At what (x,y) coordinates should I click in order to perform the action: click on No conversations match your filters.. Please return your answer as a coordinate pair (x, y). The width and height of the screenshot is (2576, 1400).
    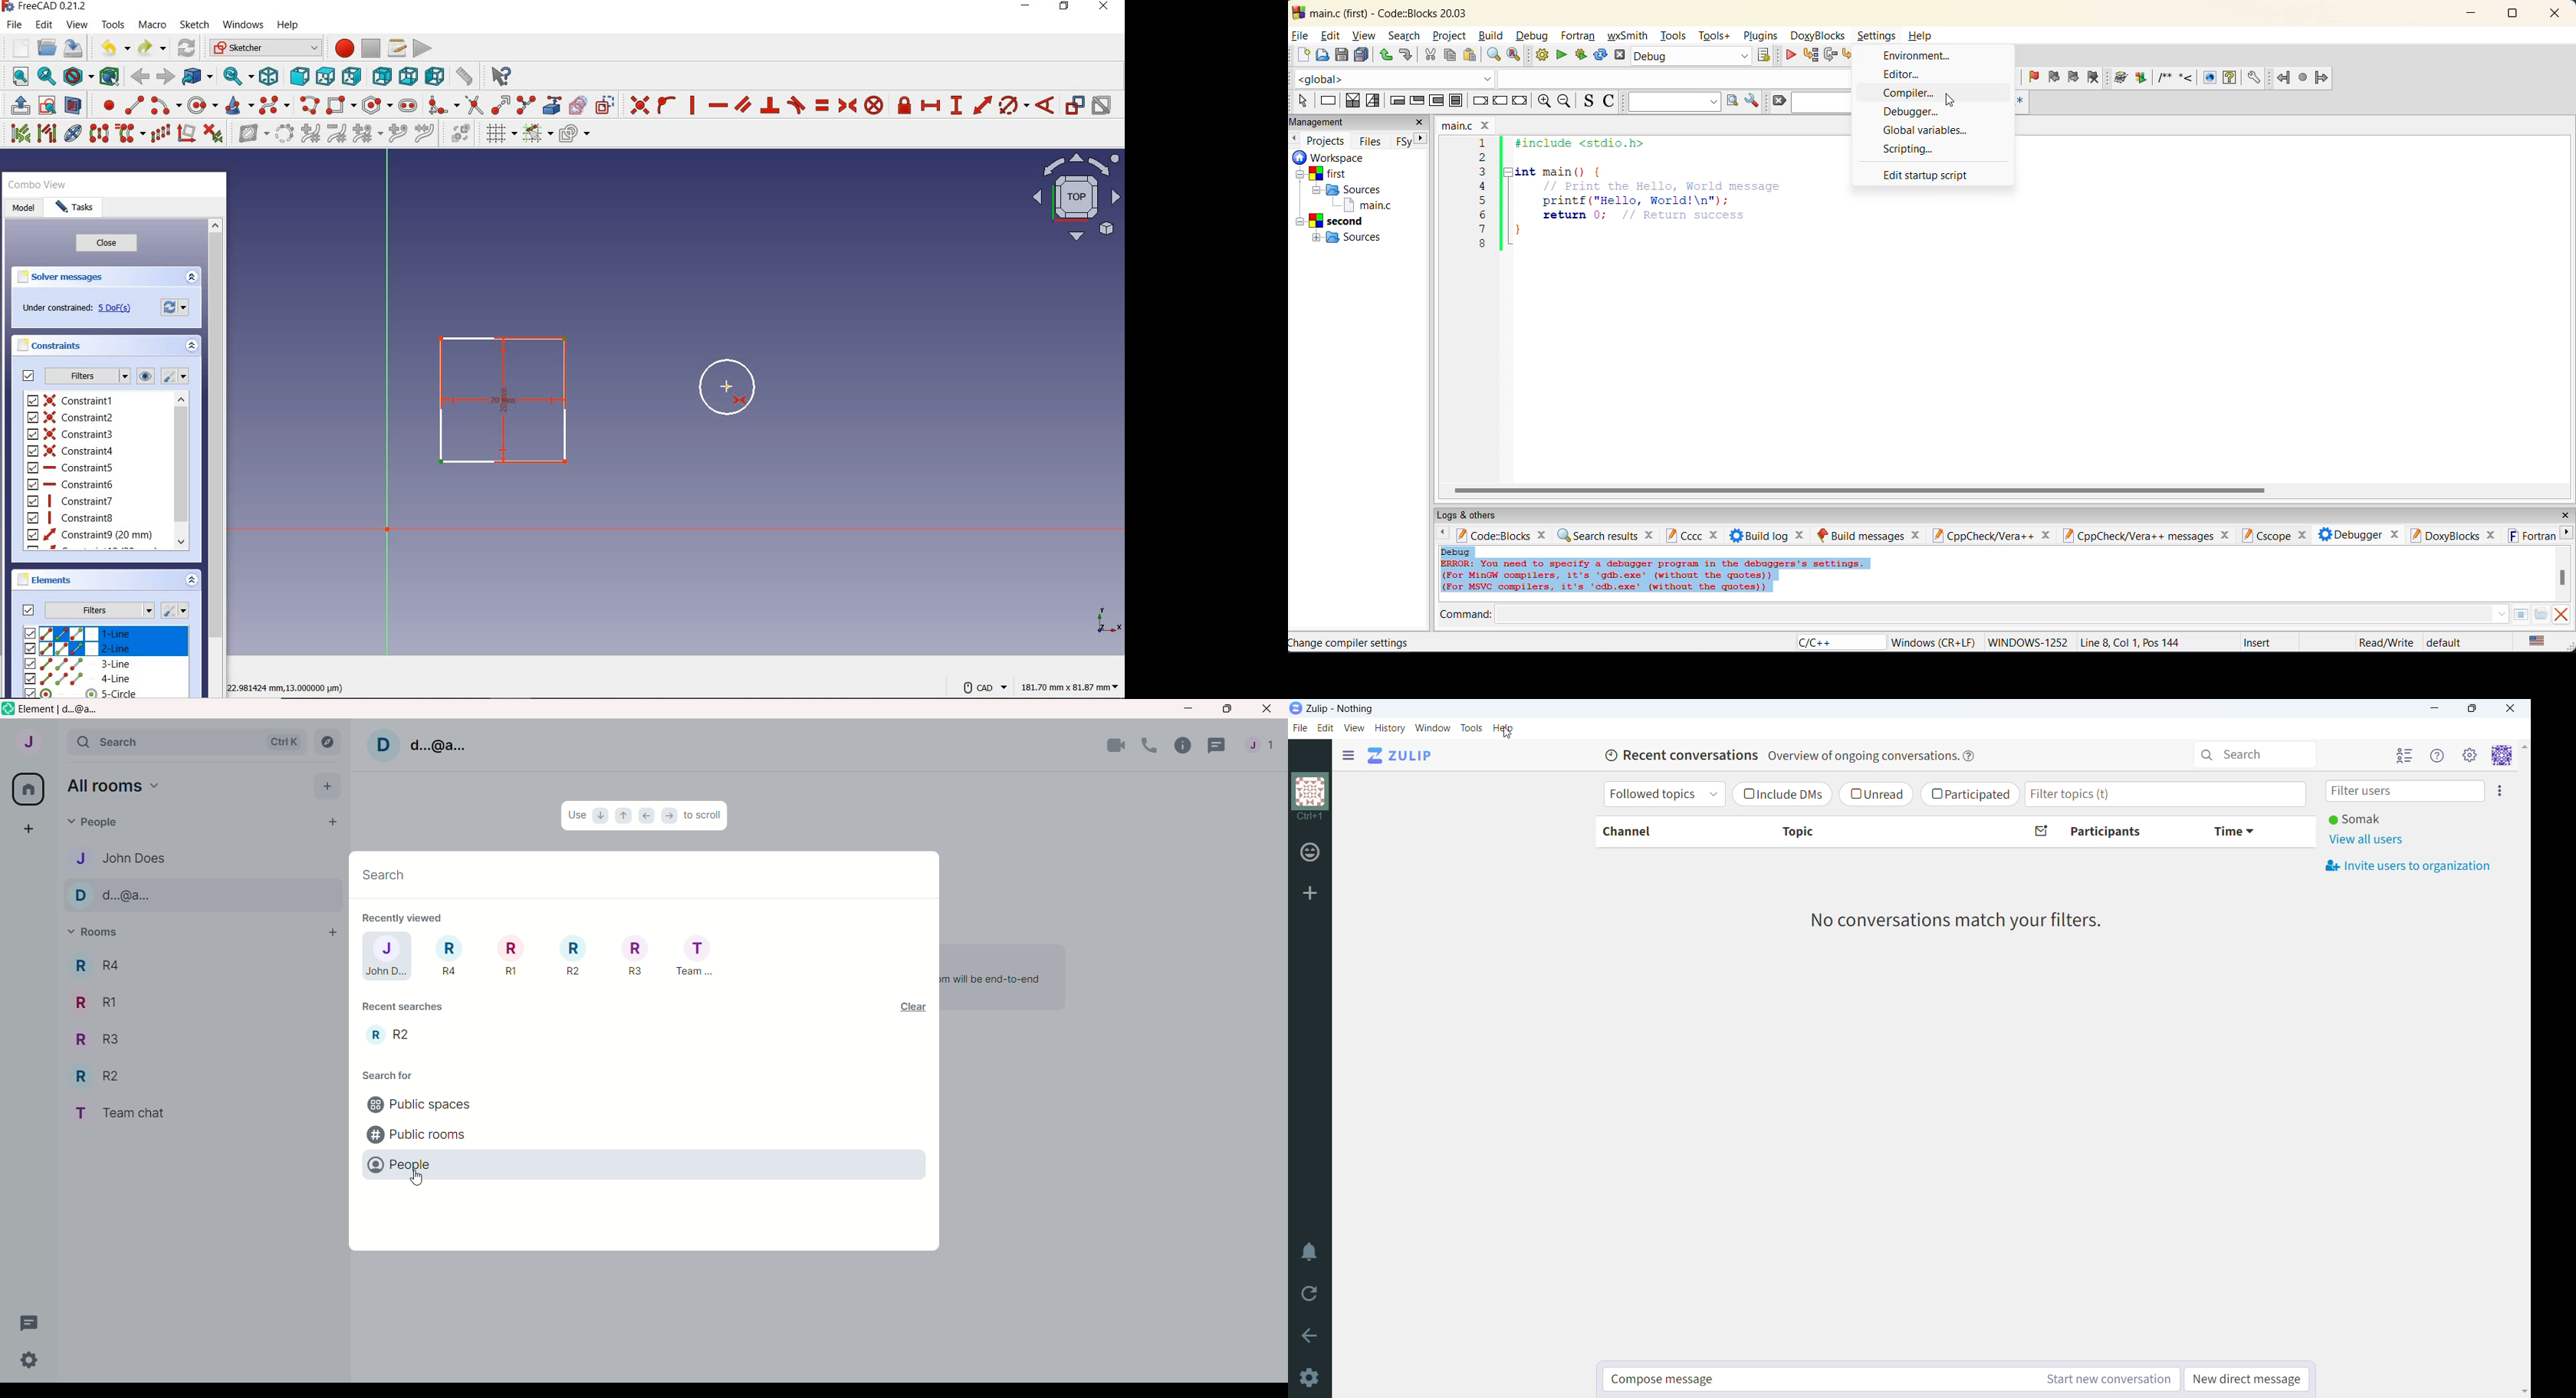
    Looking at the image, I should click on (1961, 923).